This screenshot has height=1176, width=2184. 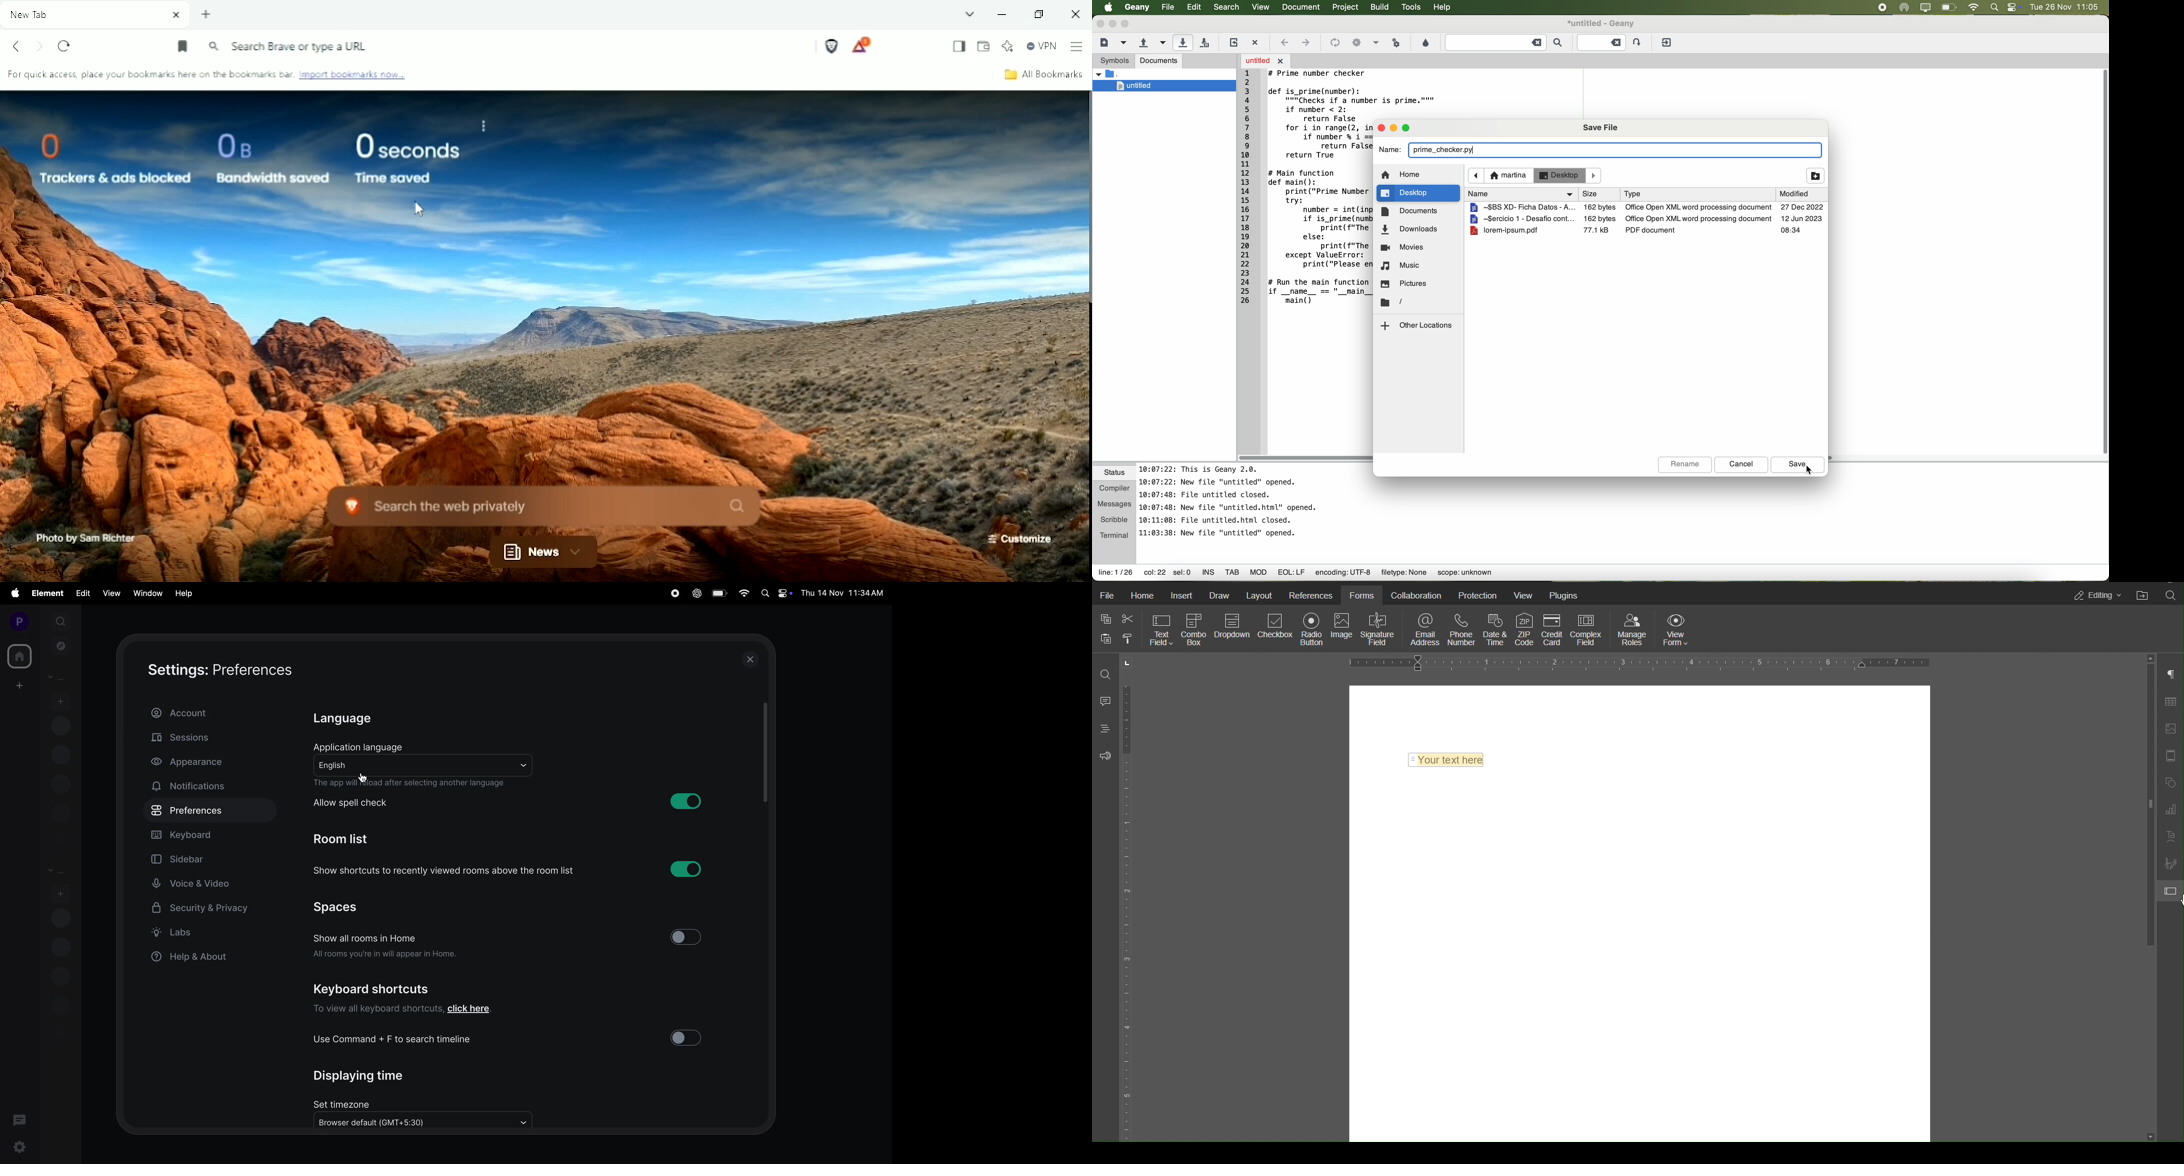 I want to click on cursor, so click(x=365, y=778).